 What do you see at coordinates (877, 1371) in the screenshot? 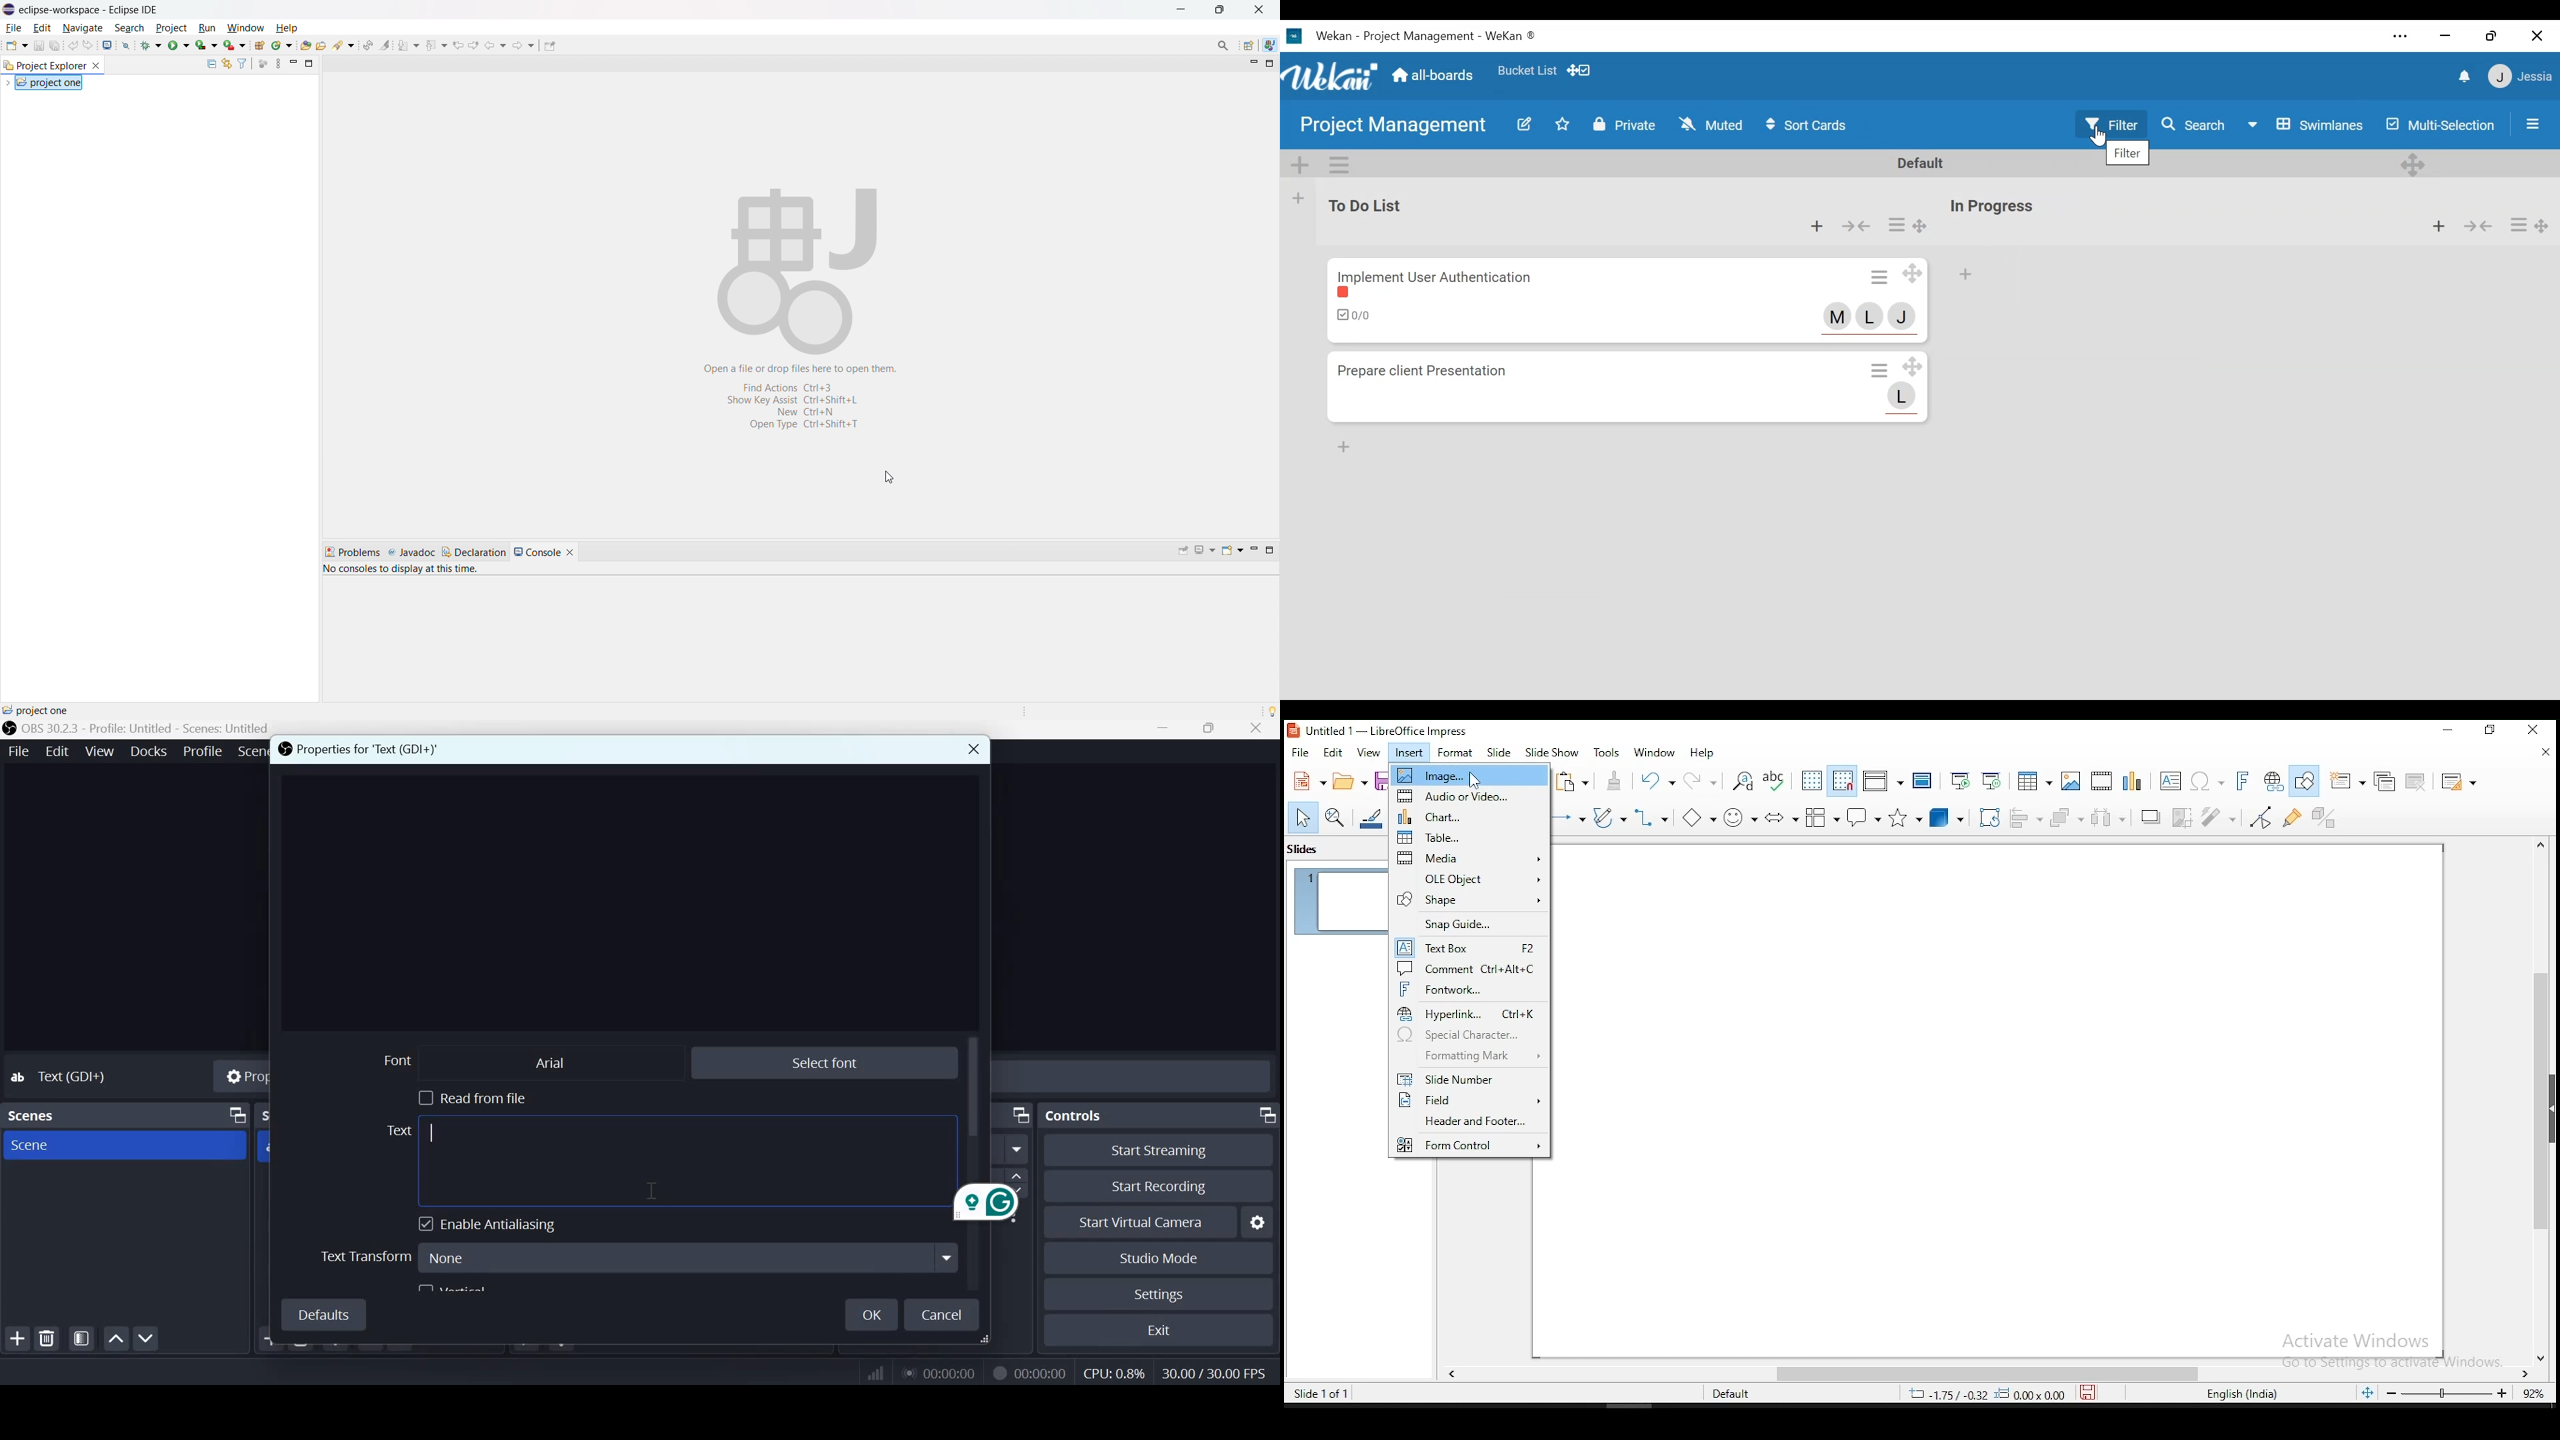
I see `Connection Status Indicator` at bounding box center [877, 1371].